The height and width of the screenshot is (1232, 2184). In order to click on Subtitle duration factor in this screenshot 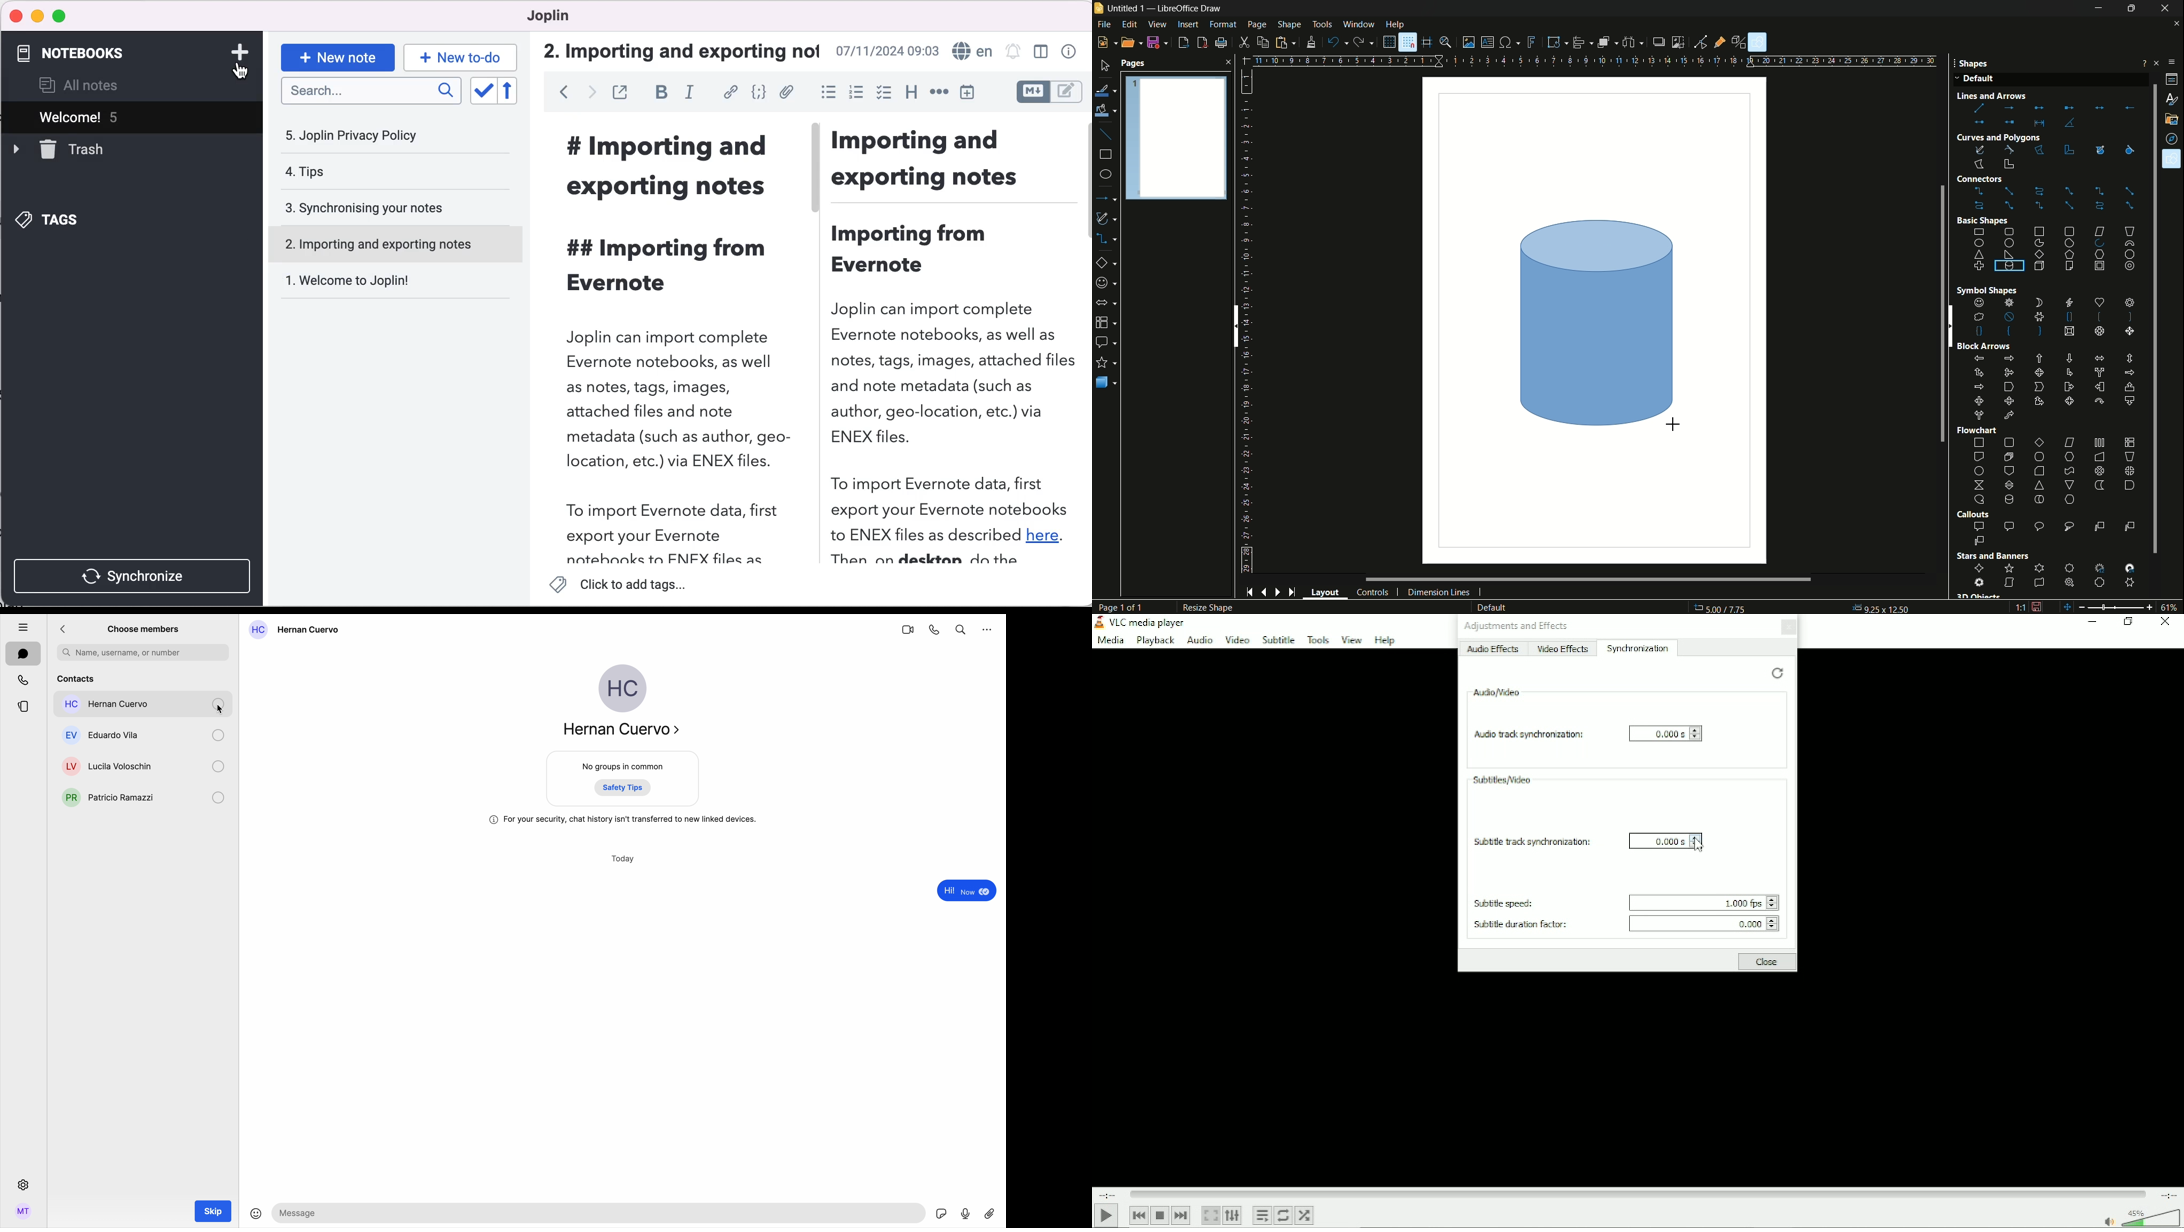, I will do `click(1518, 925)`.